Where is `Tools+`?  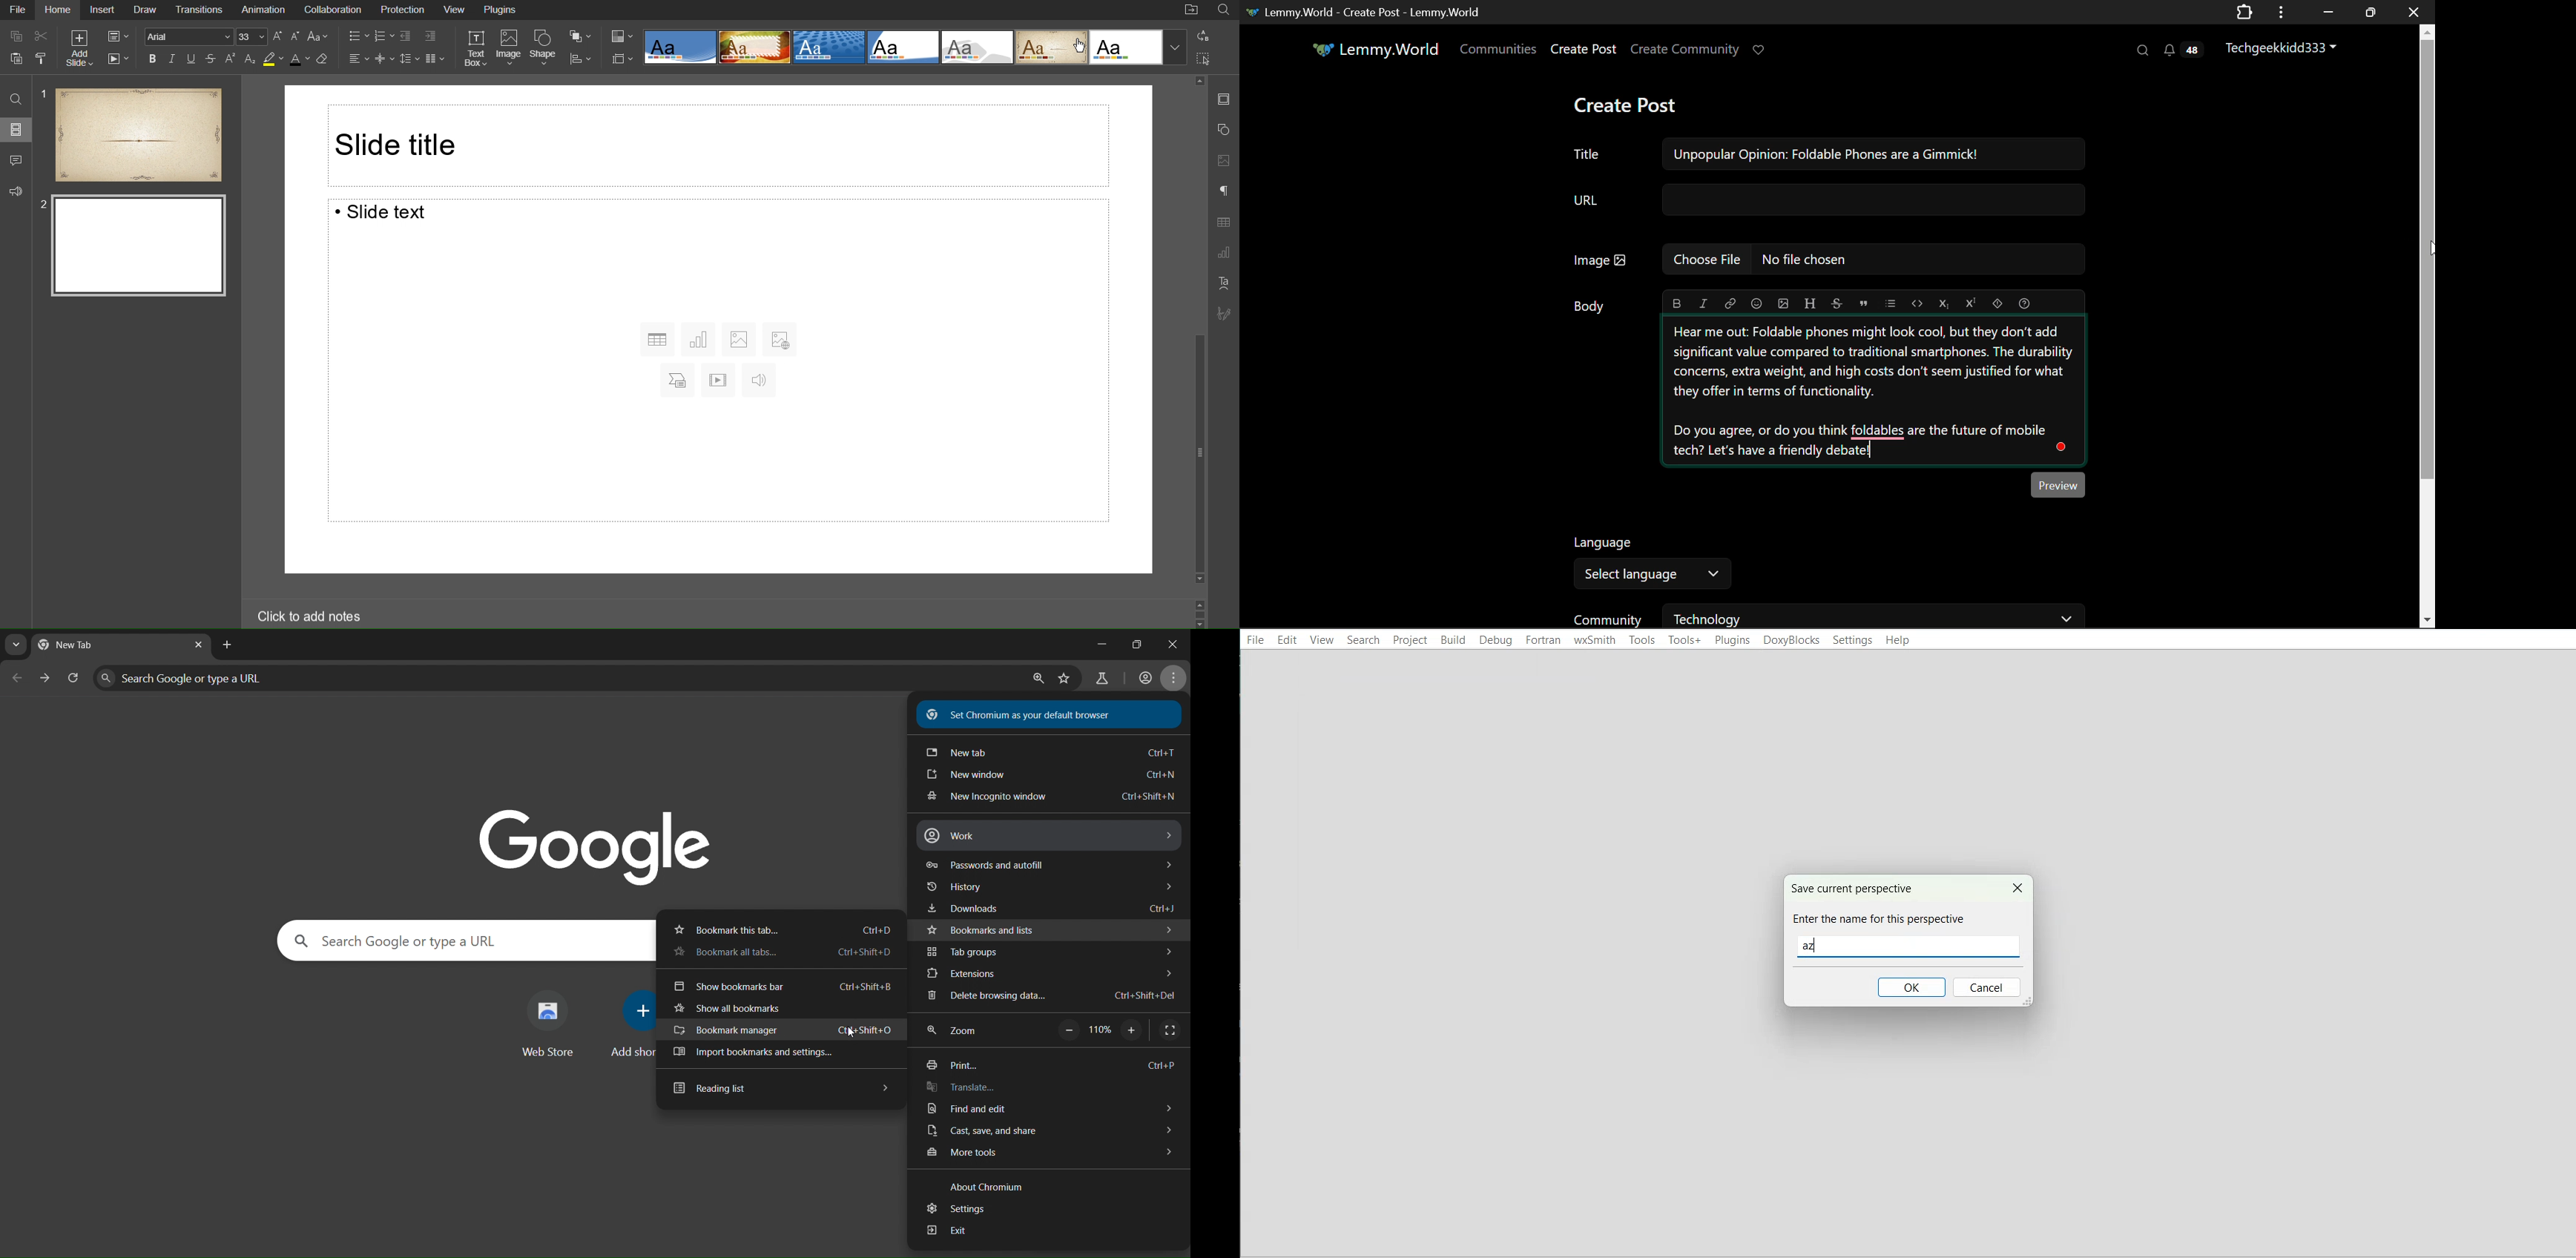 Tools+ is located at coordinates (1684, 640).